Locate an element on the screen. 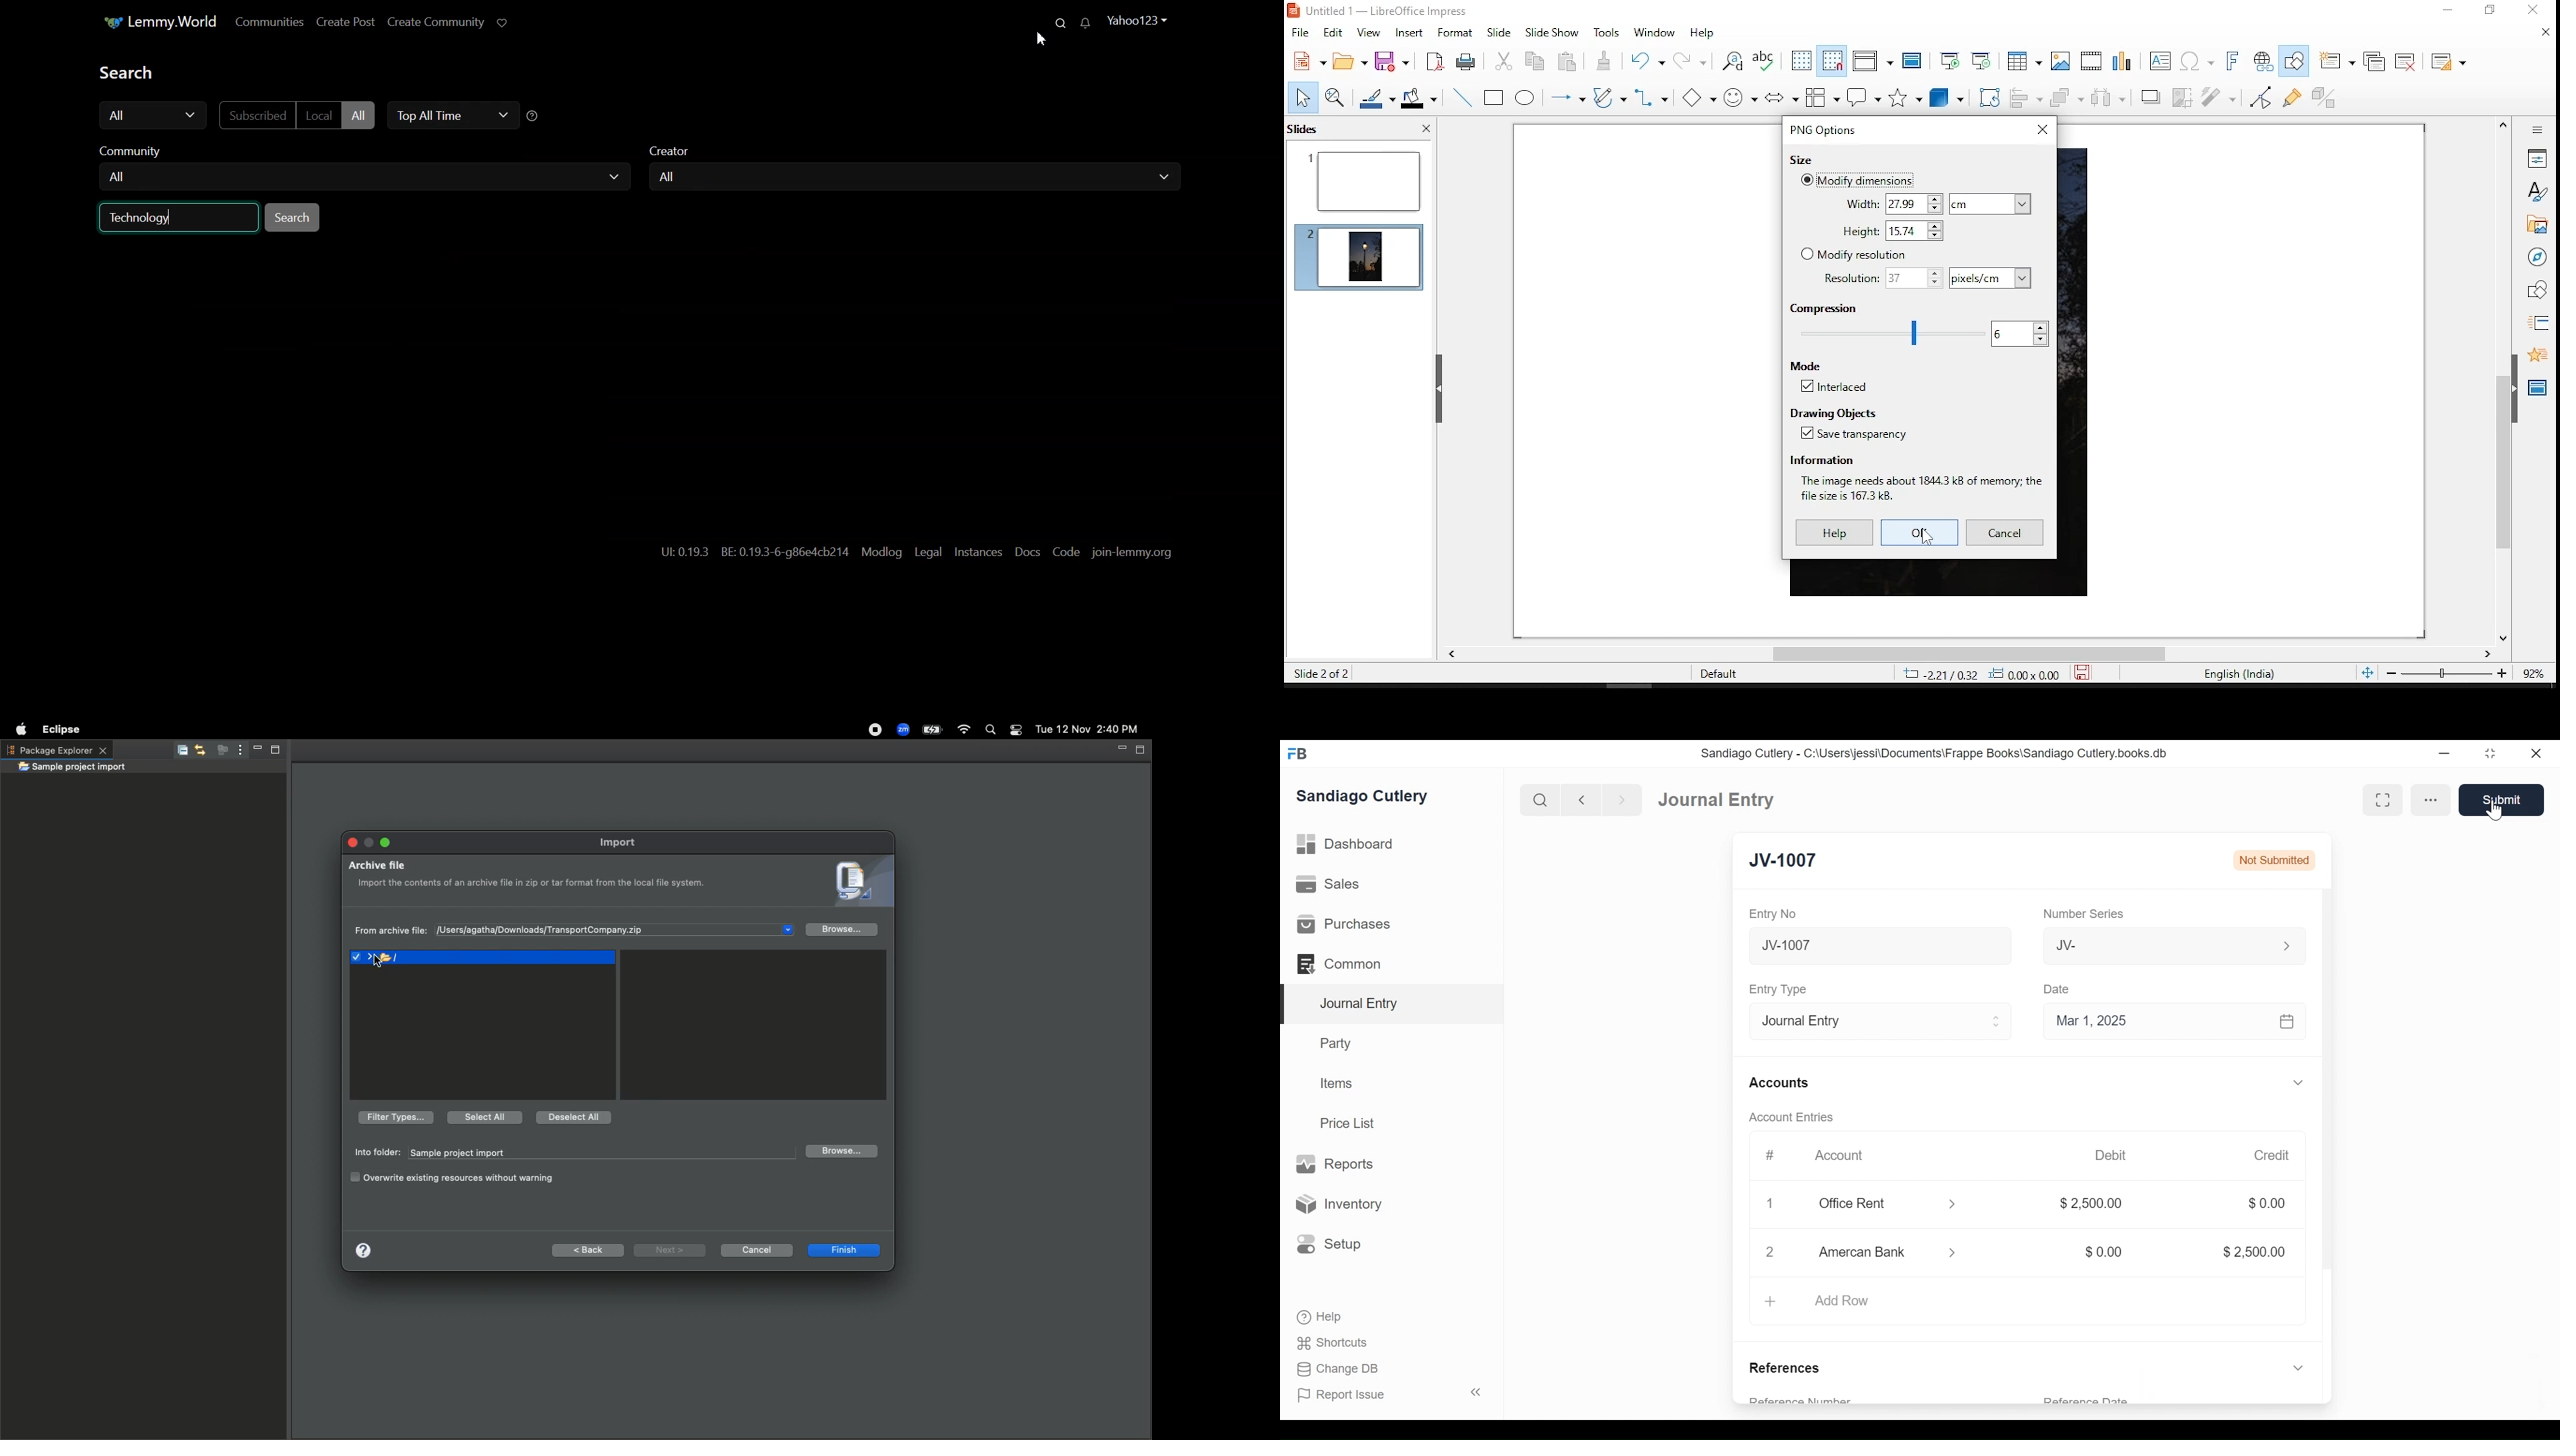 The width and height of the screenshot is (2576, 1456). search  is located at coordinates (1538, 797).